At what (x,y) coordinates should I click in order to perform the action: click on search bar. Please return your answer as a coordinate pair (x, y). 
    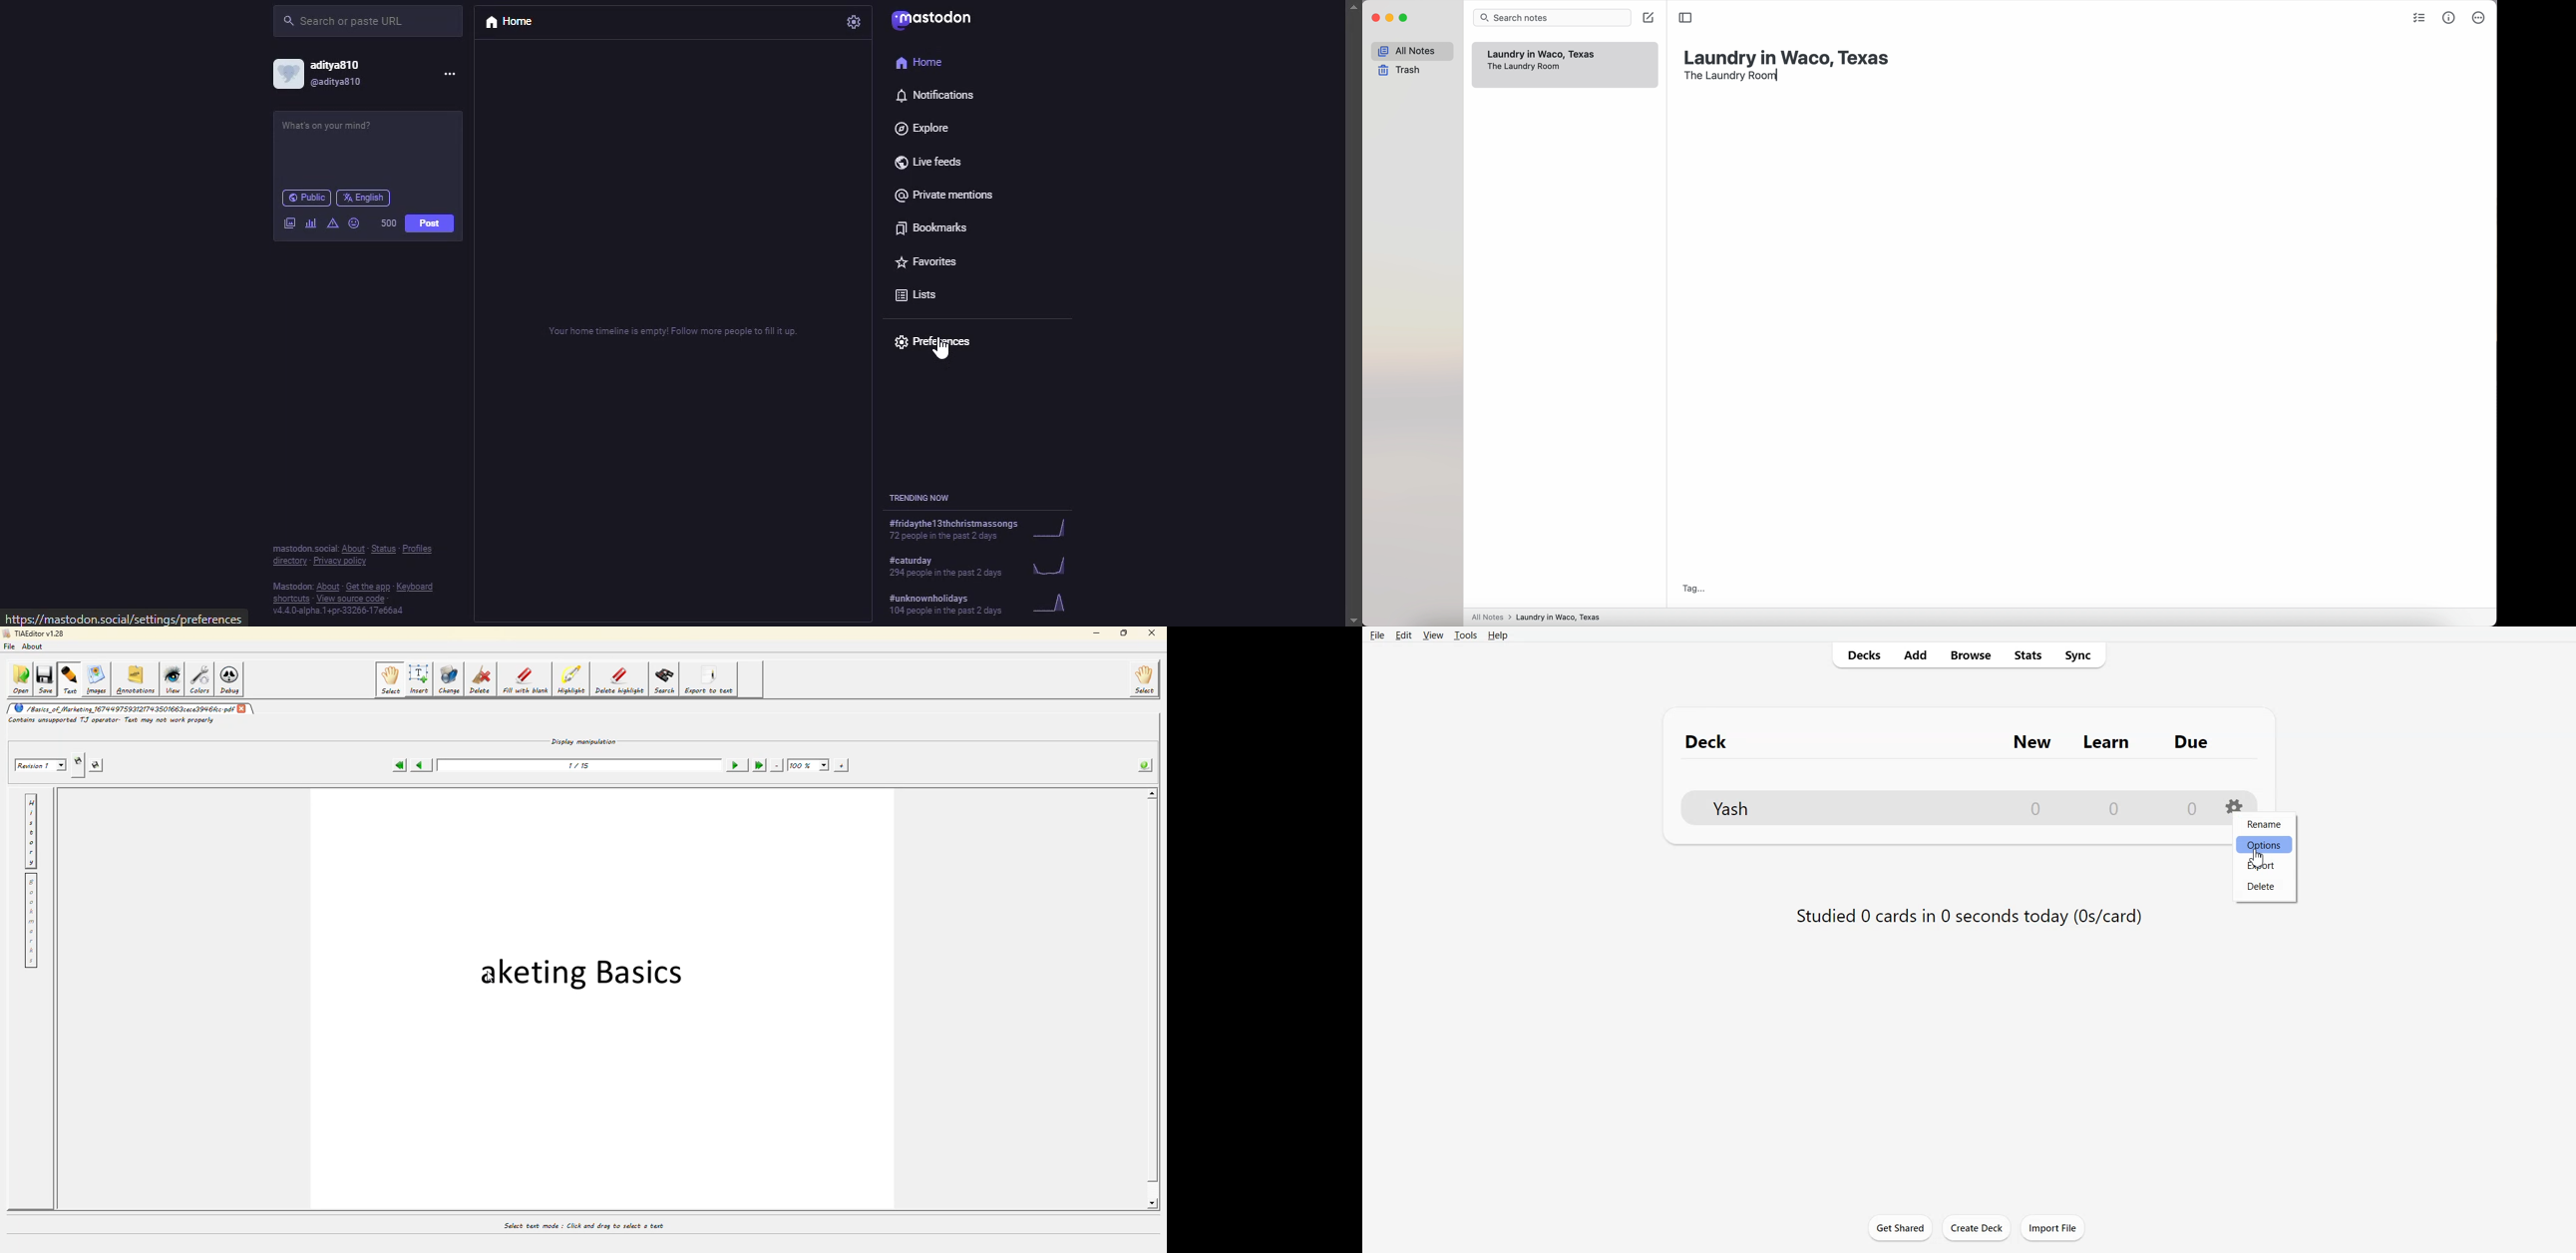
    Looking at the image, I should click on (1554, 18).